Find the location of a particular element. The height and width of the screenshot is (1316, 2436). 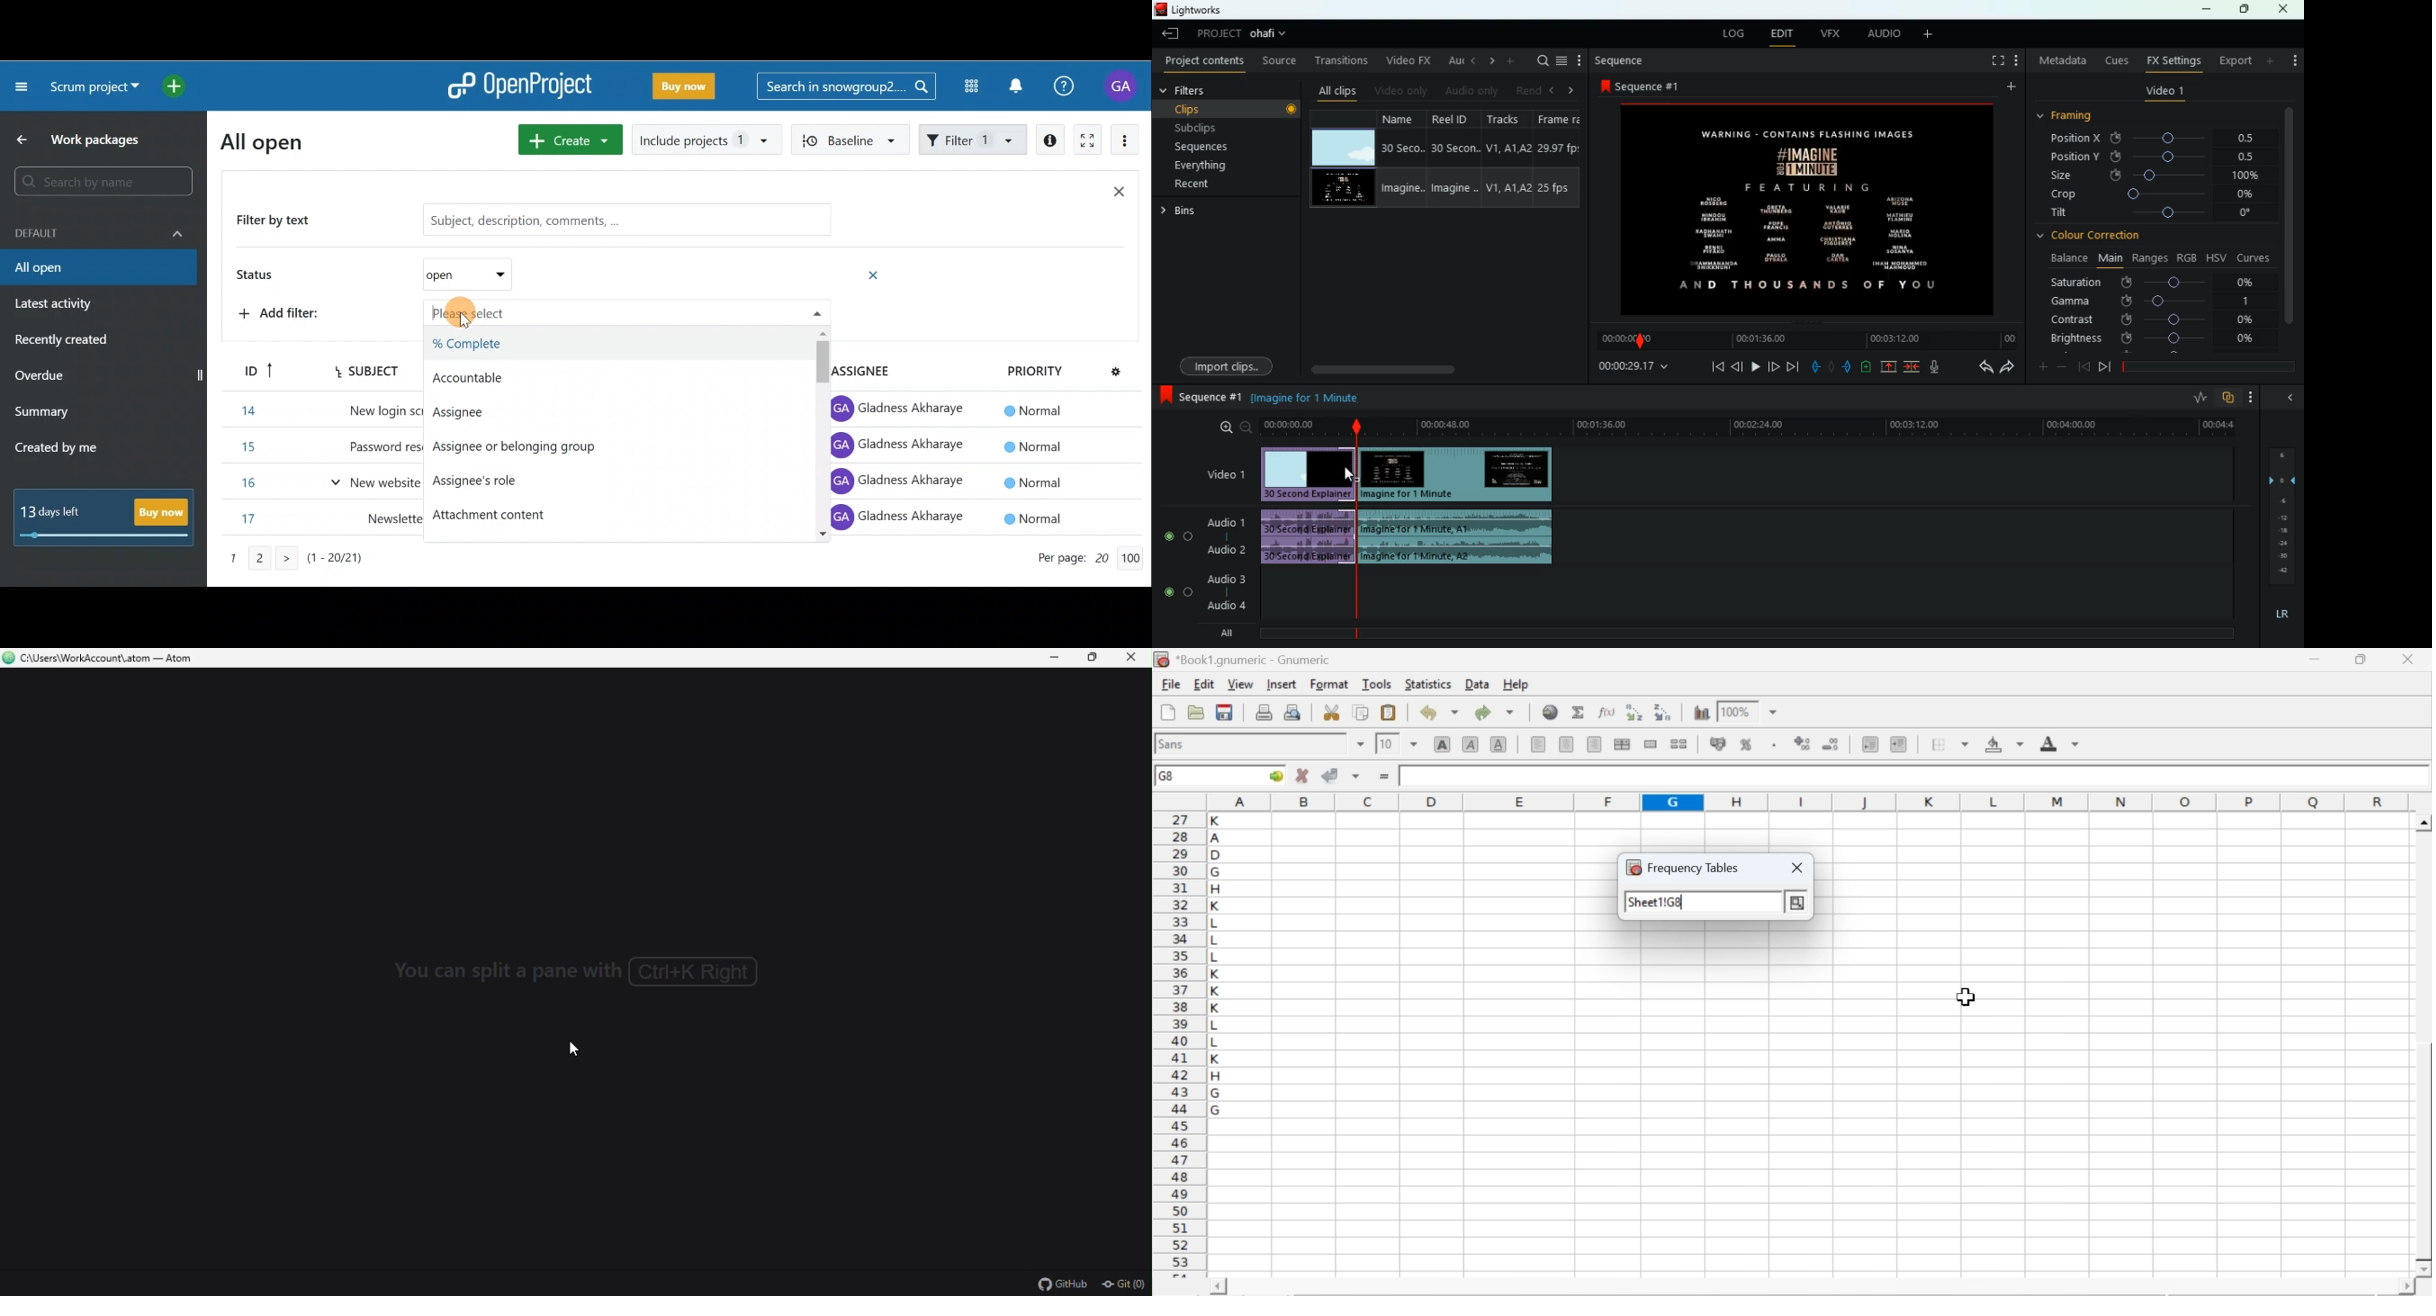

all is located at coordinates (1233, 633).